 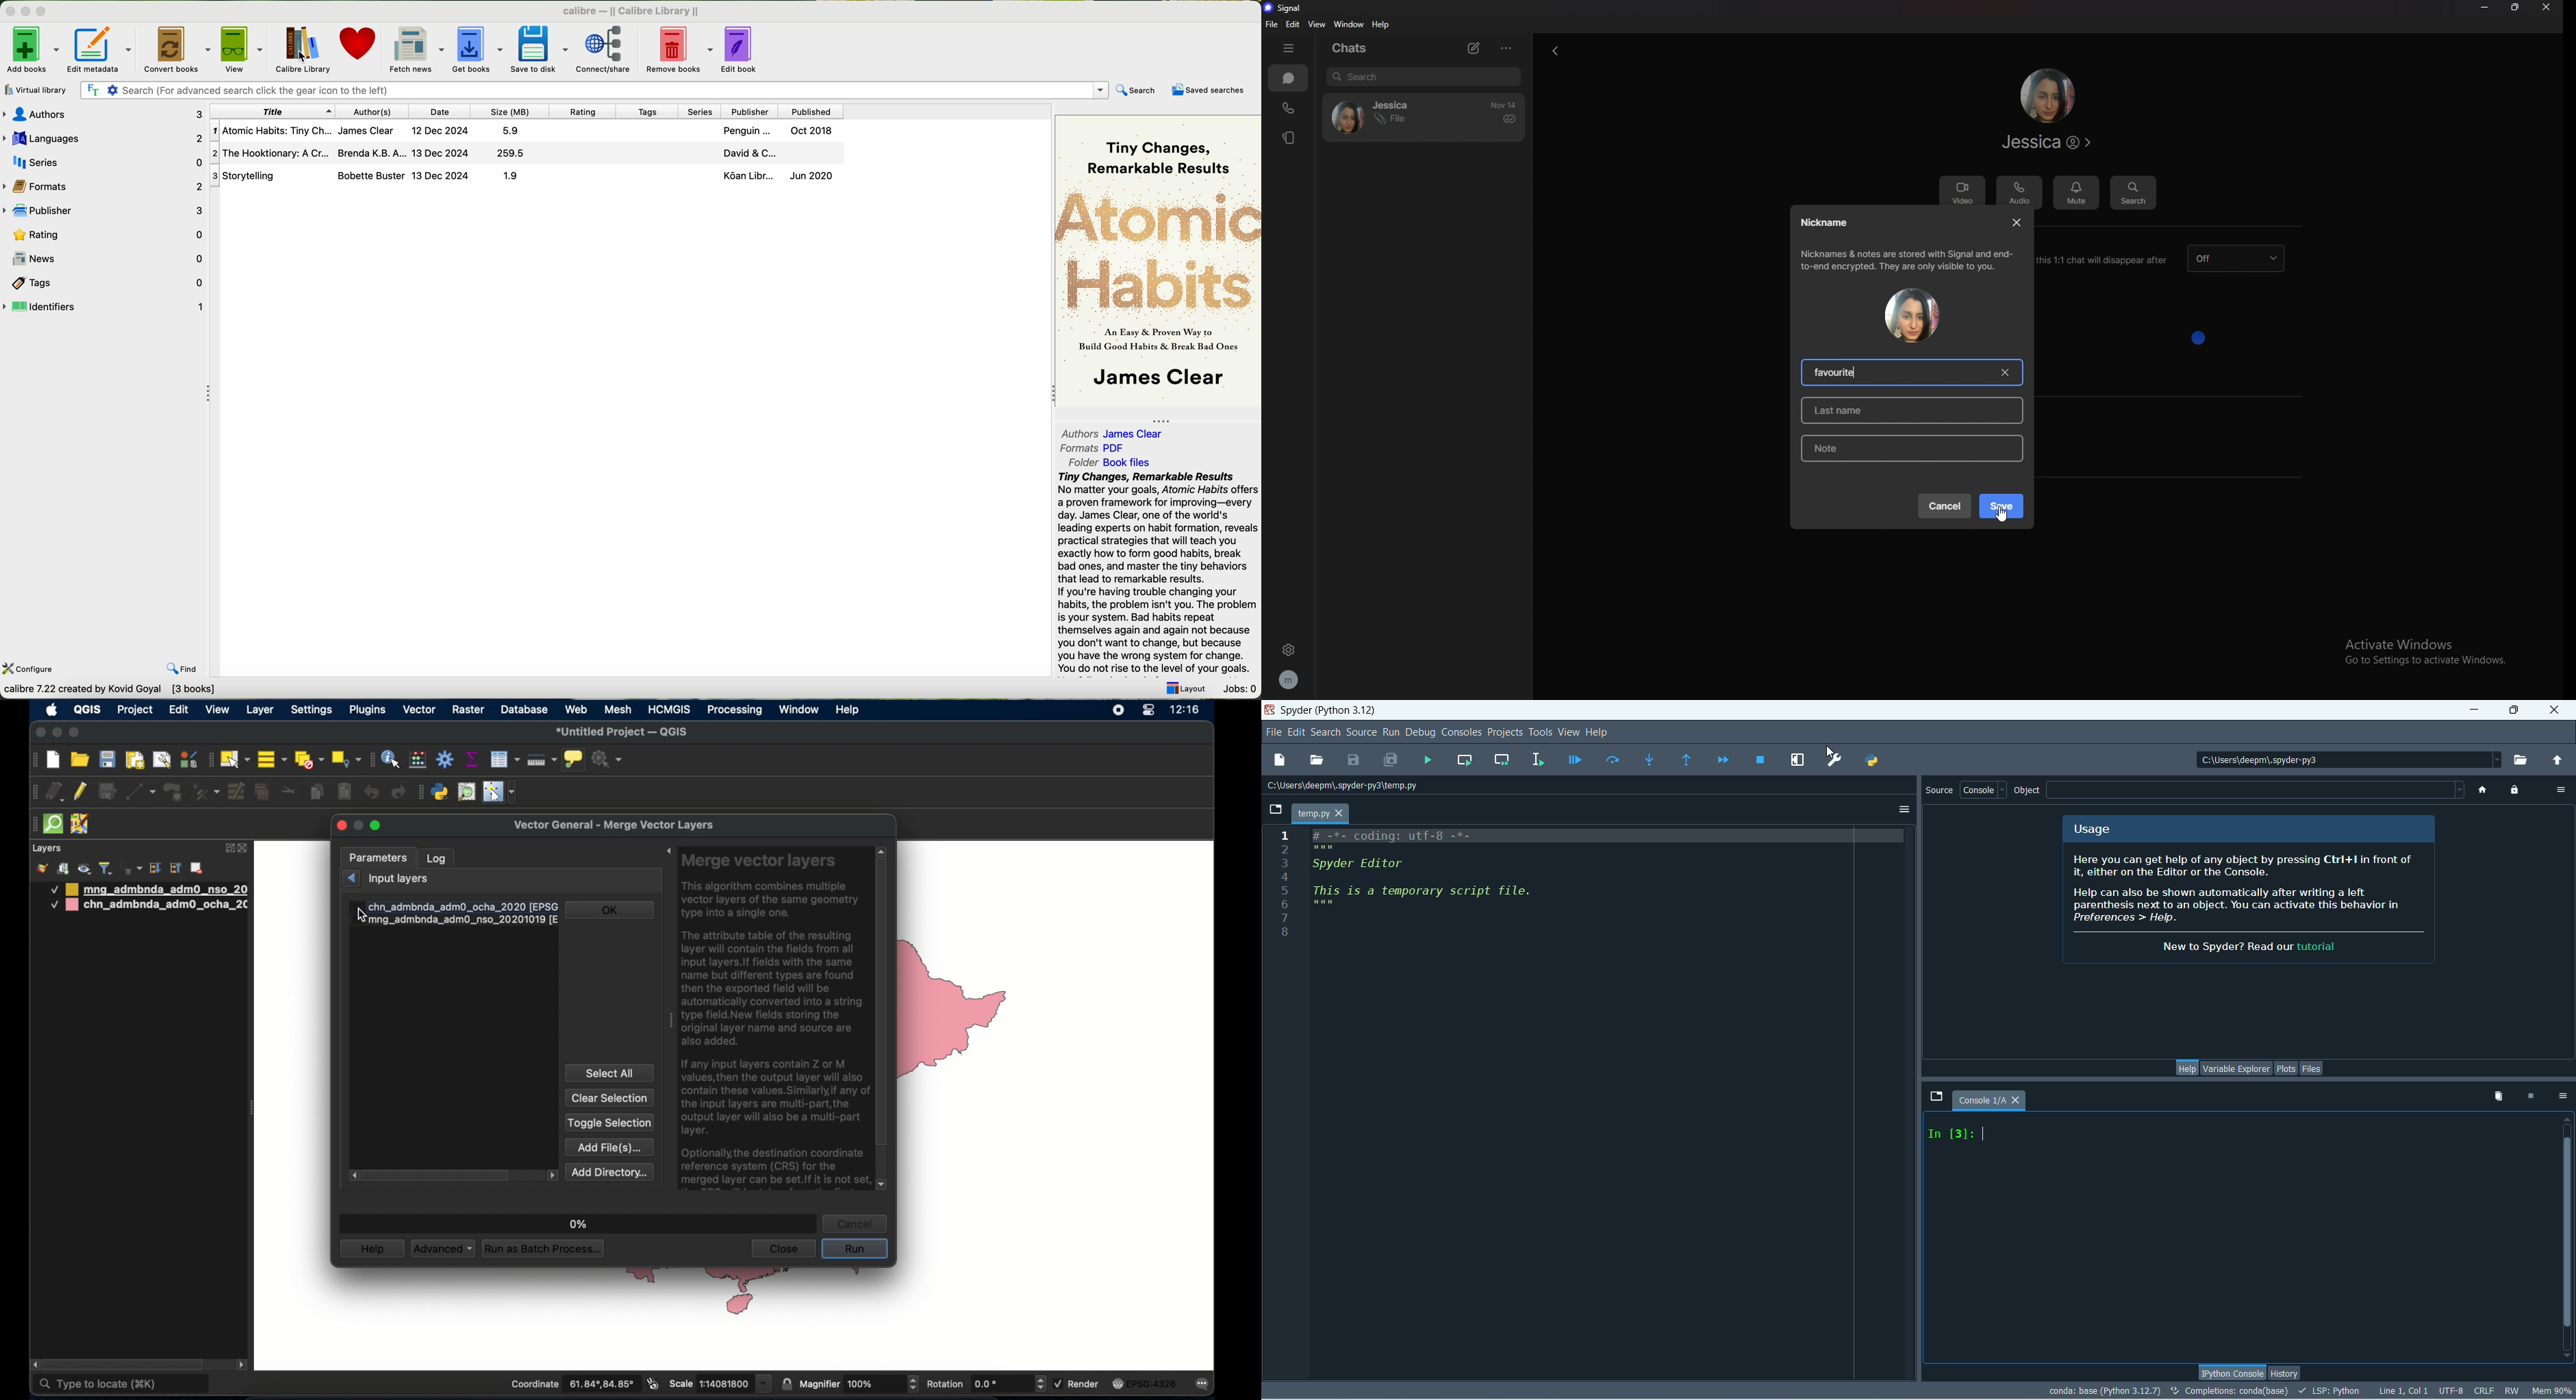 What do you see at coordinates (346, 758) in the screenshot?
I see `select by location ` at bounding box center [346, 758].